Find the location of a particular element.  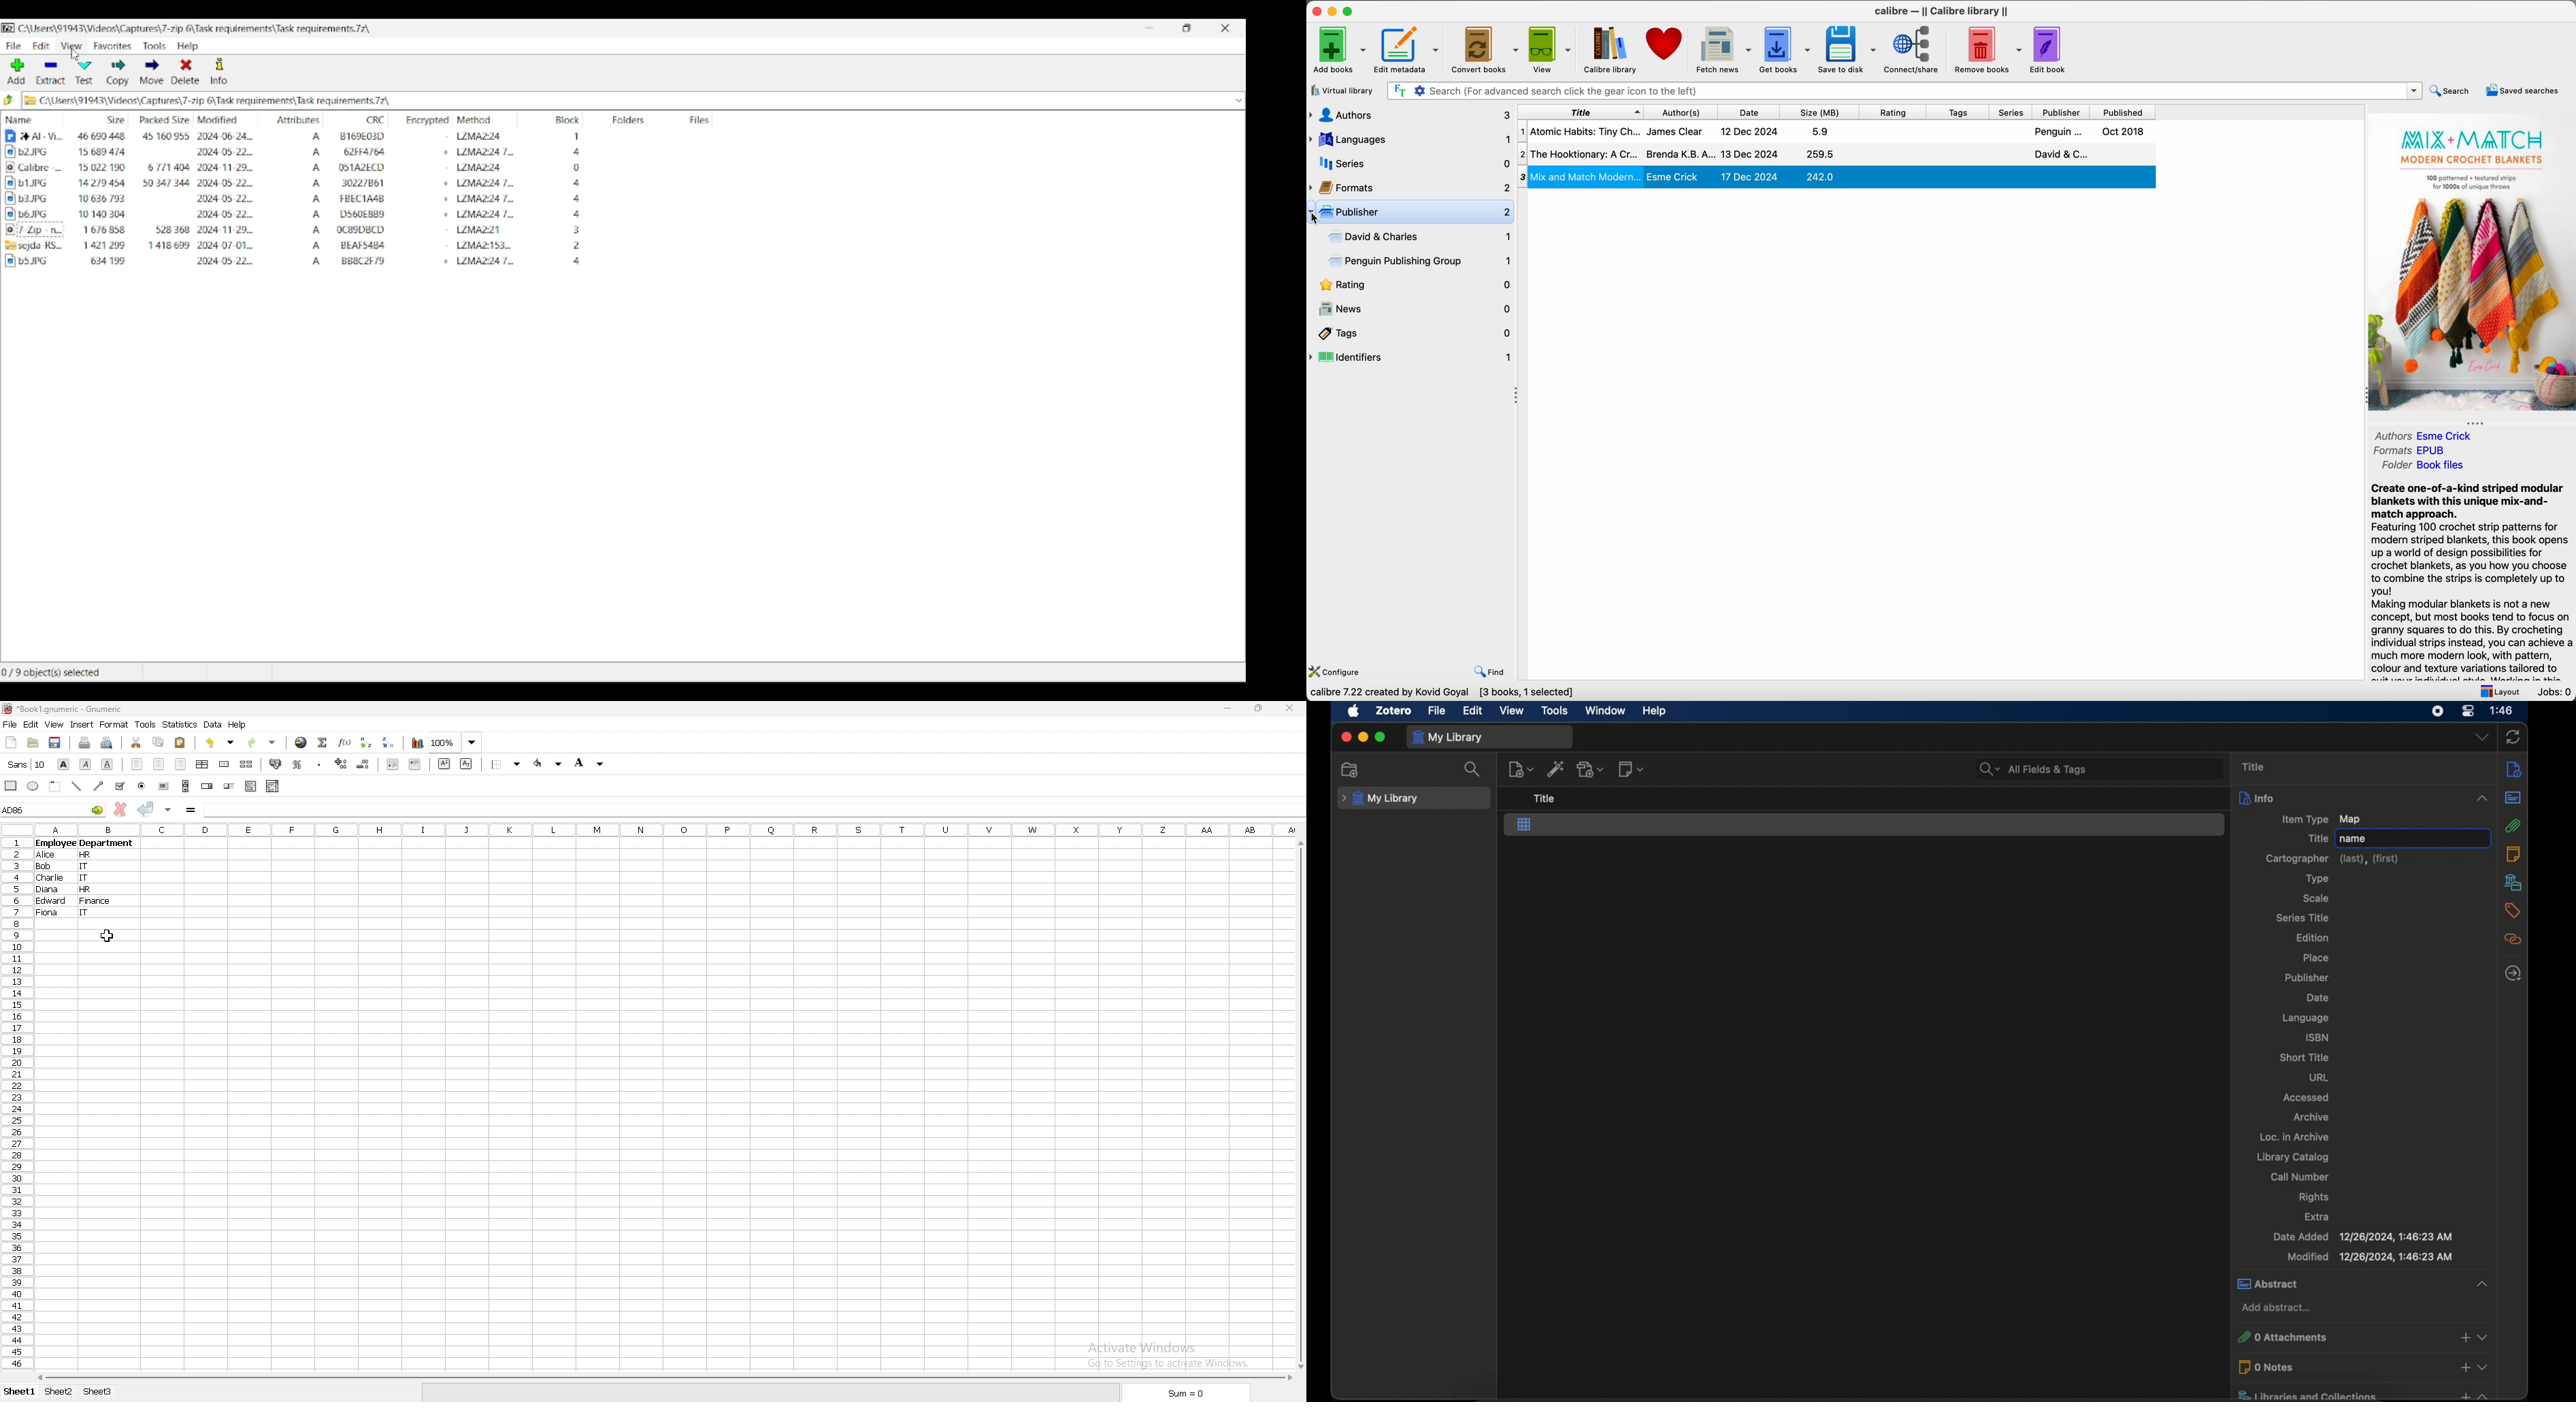

call number is located at coordinates (2300, 1177).